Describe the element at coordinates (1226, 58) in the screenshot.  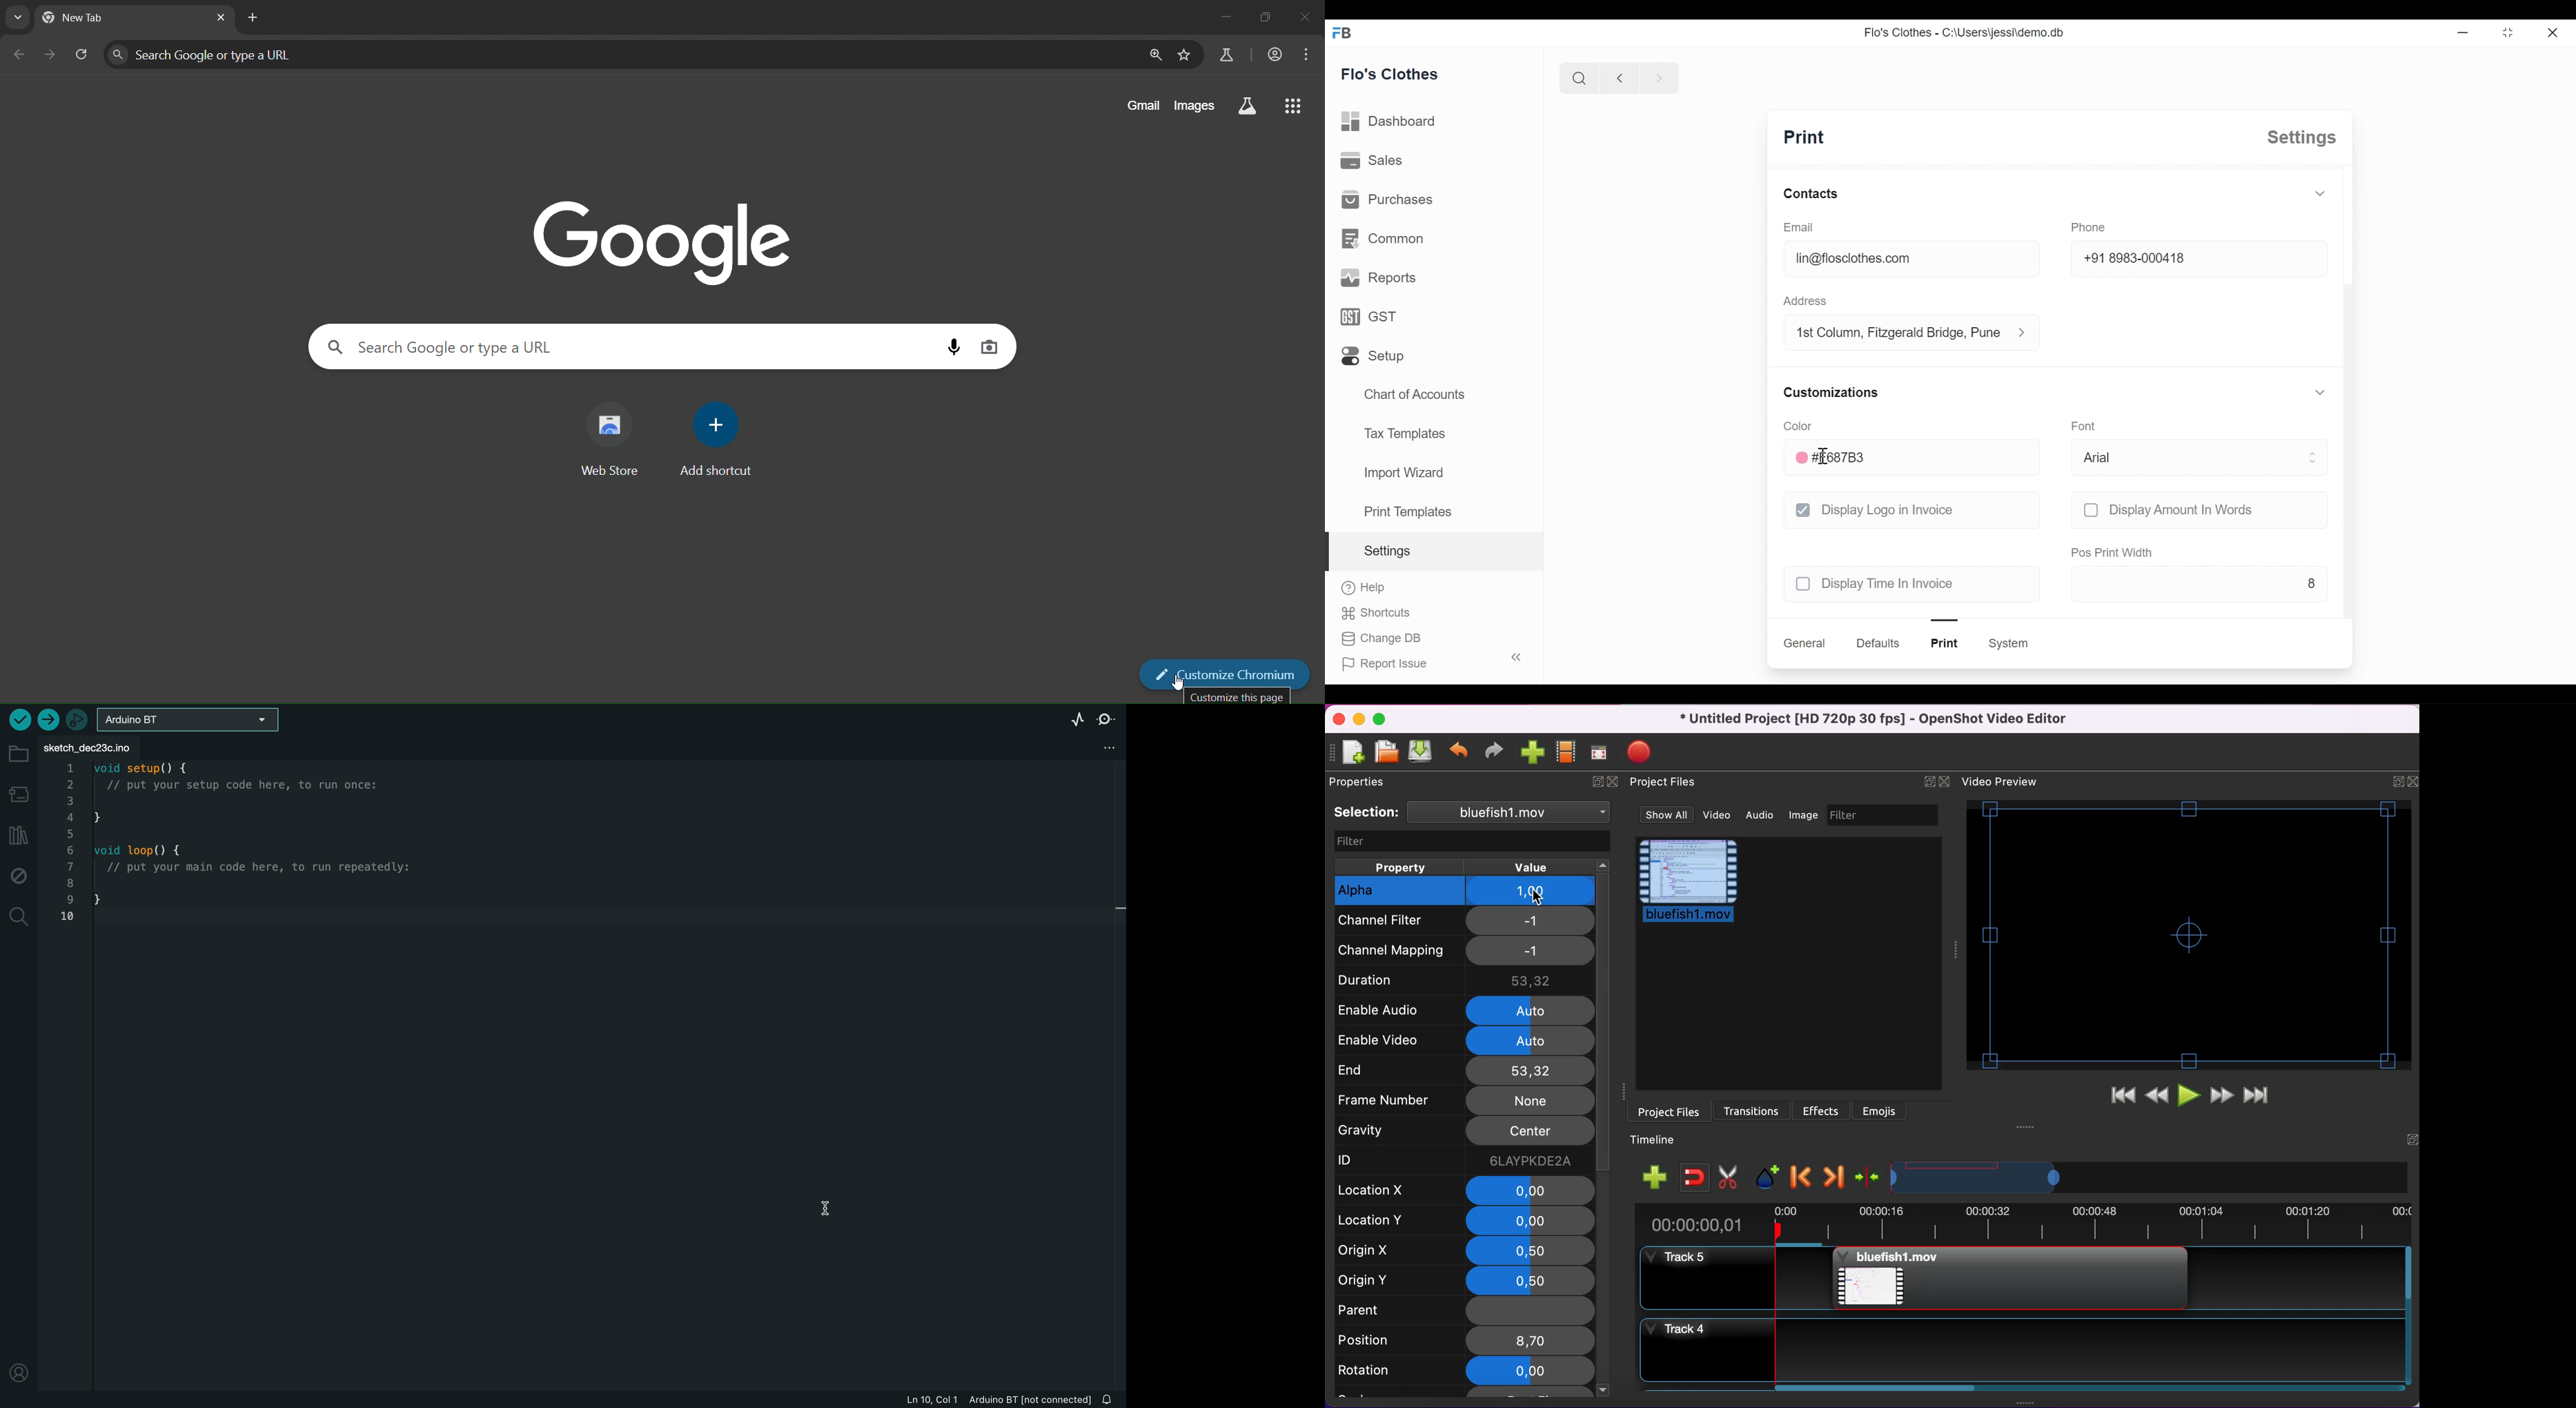
I see `search labs` at that location.